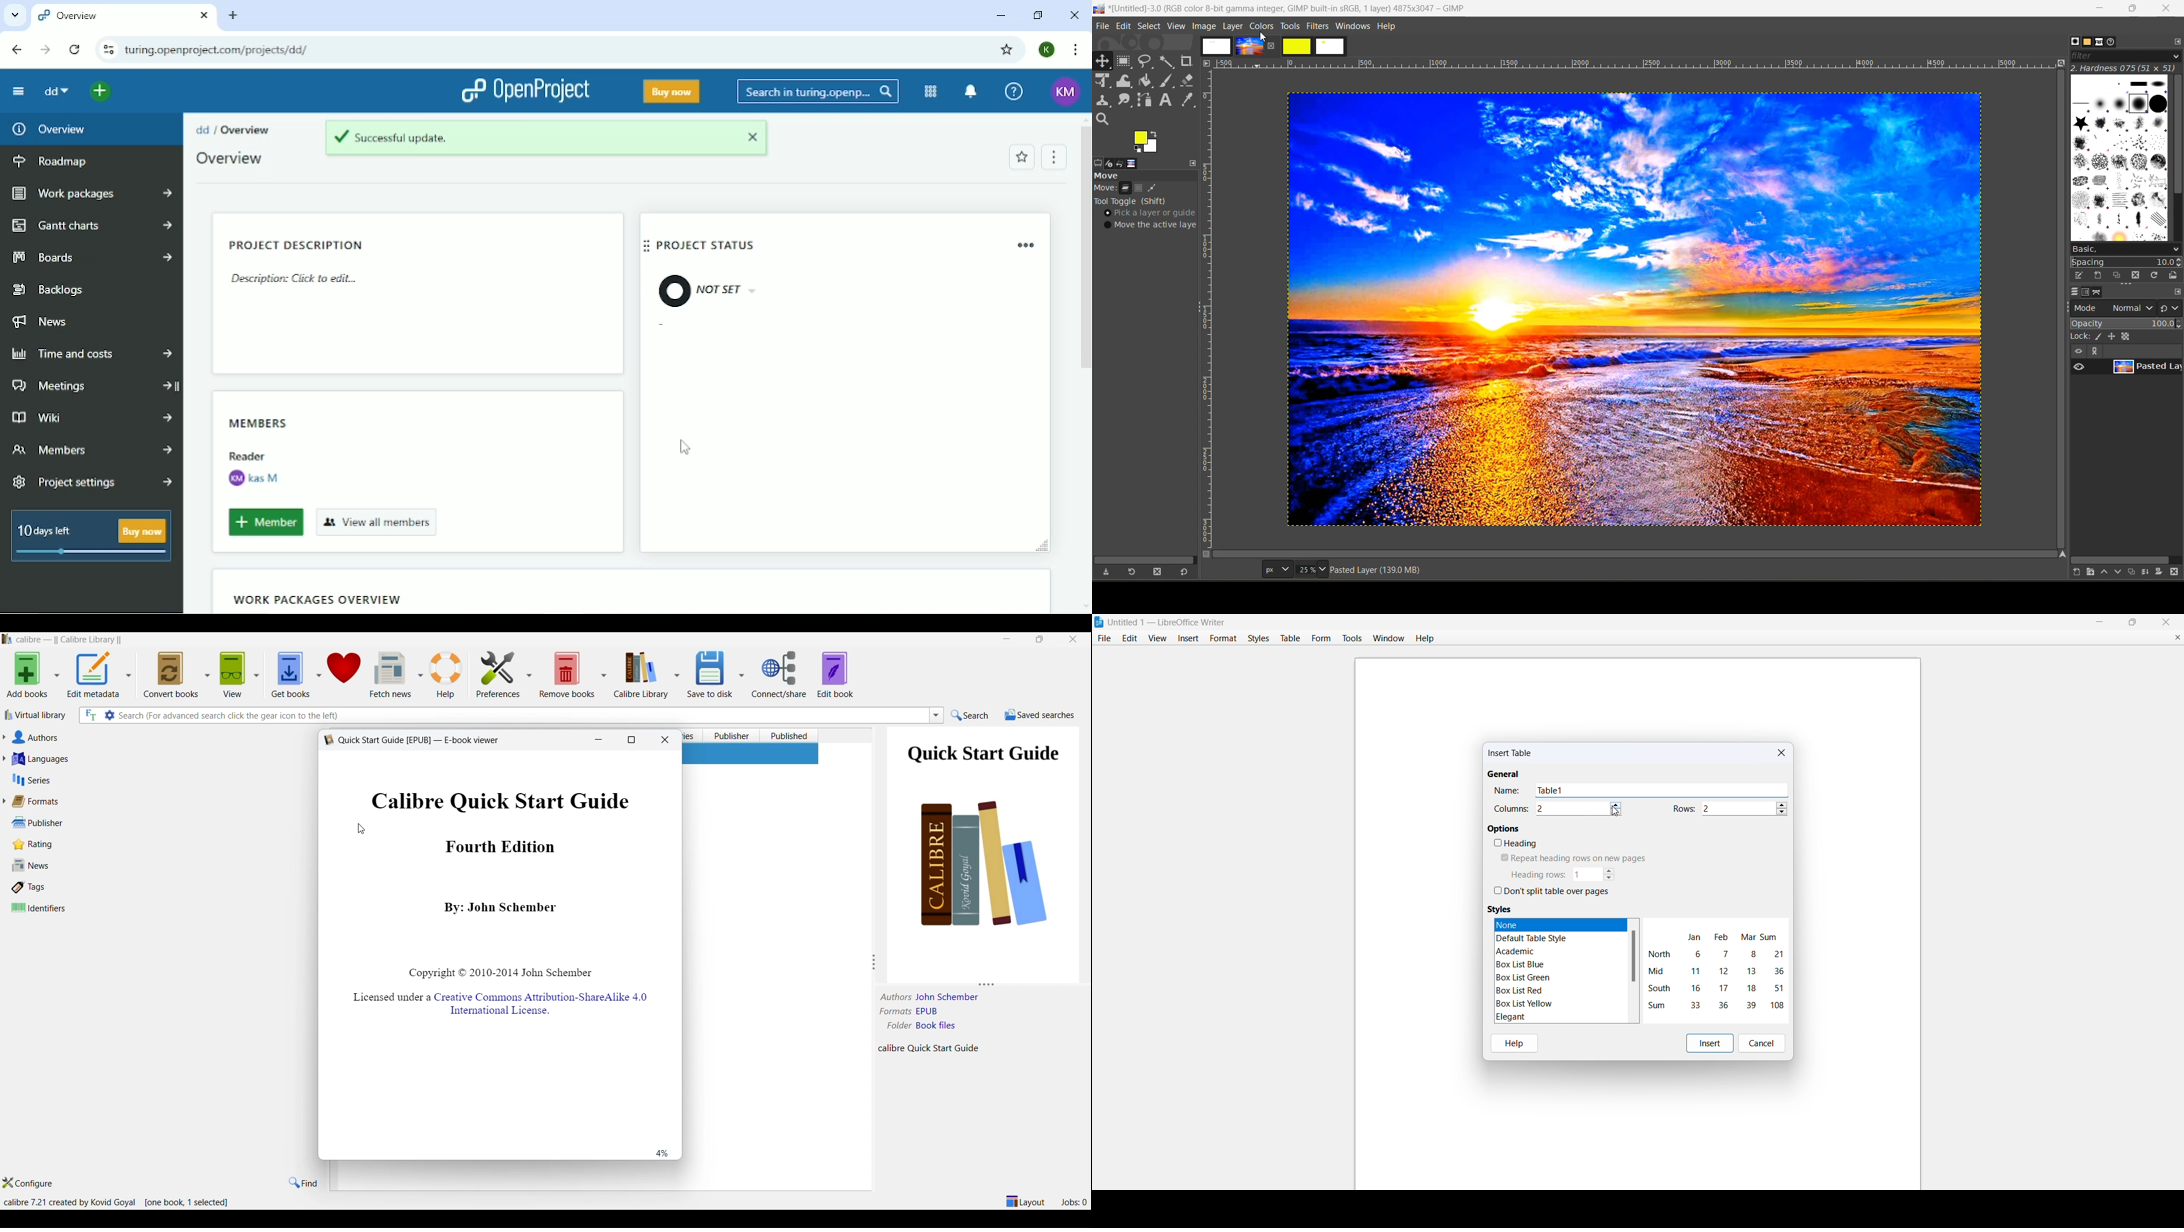 This screenshot has width=2184, height=1232. I want to click on window, so click(1387, 638).